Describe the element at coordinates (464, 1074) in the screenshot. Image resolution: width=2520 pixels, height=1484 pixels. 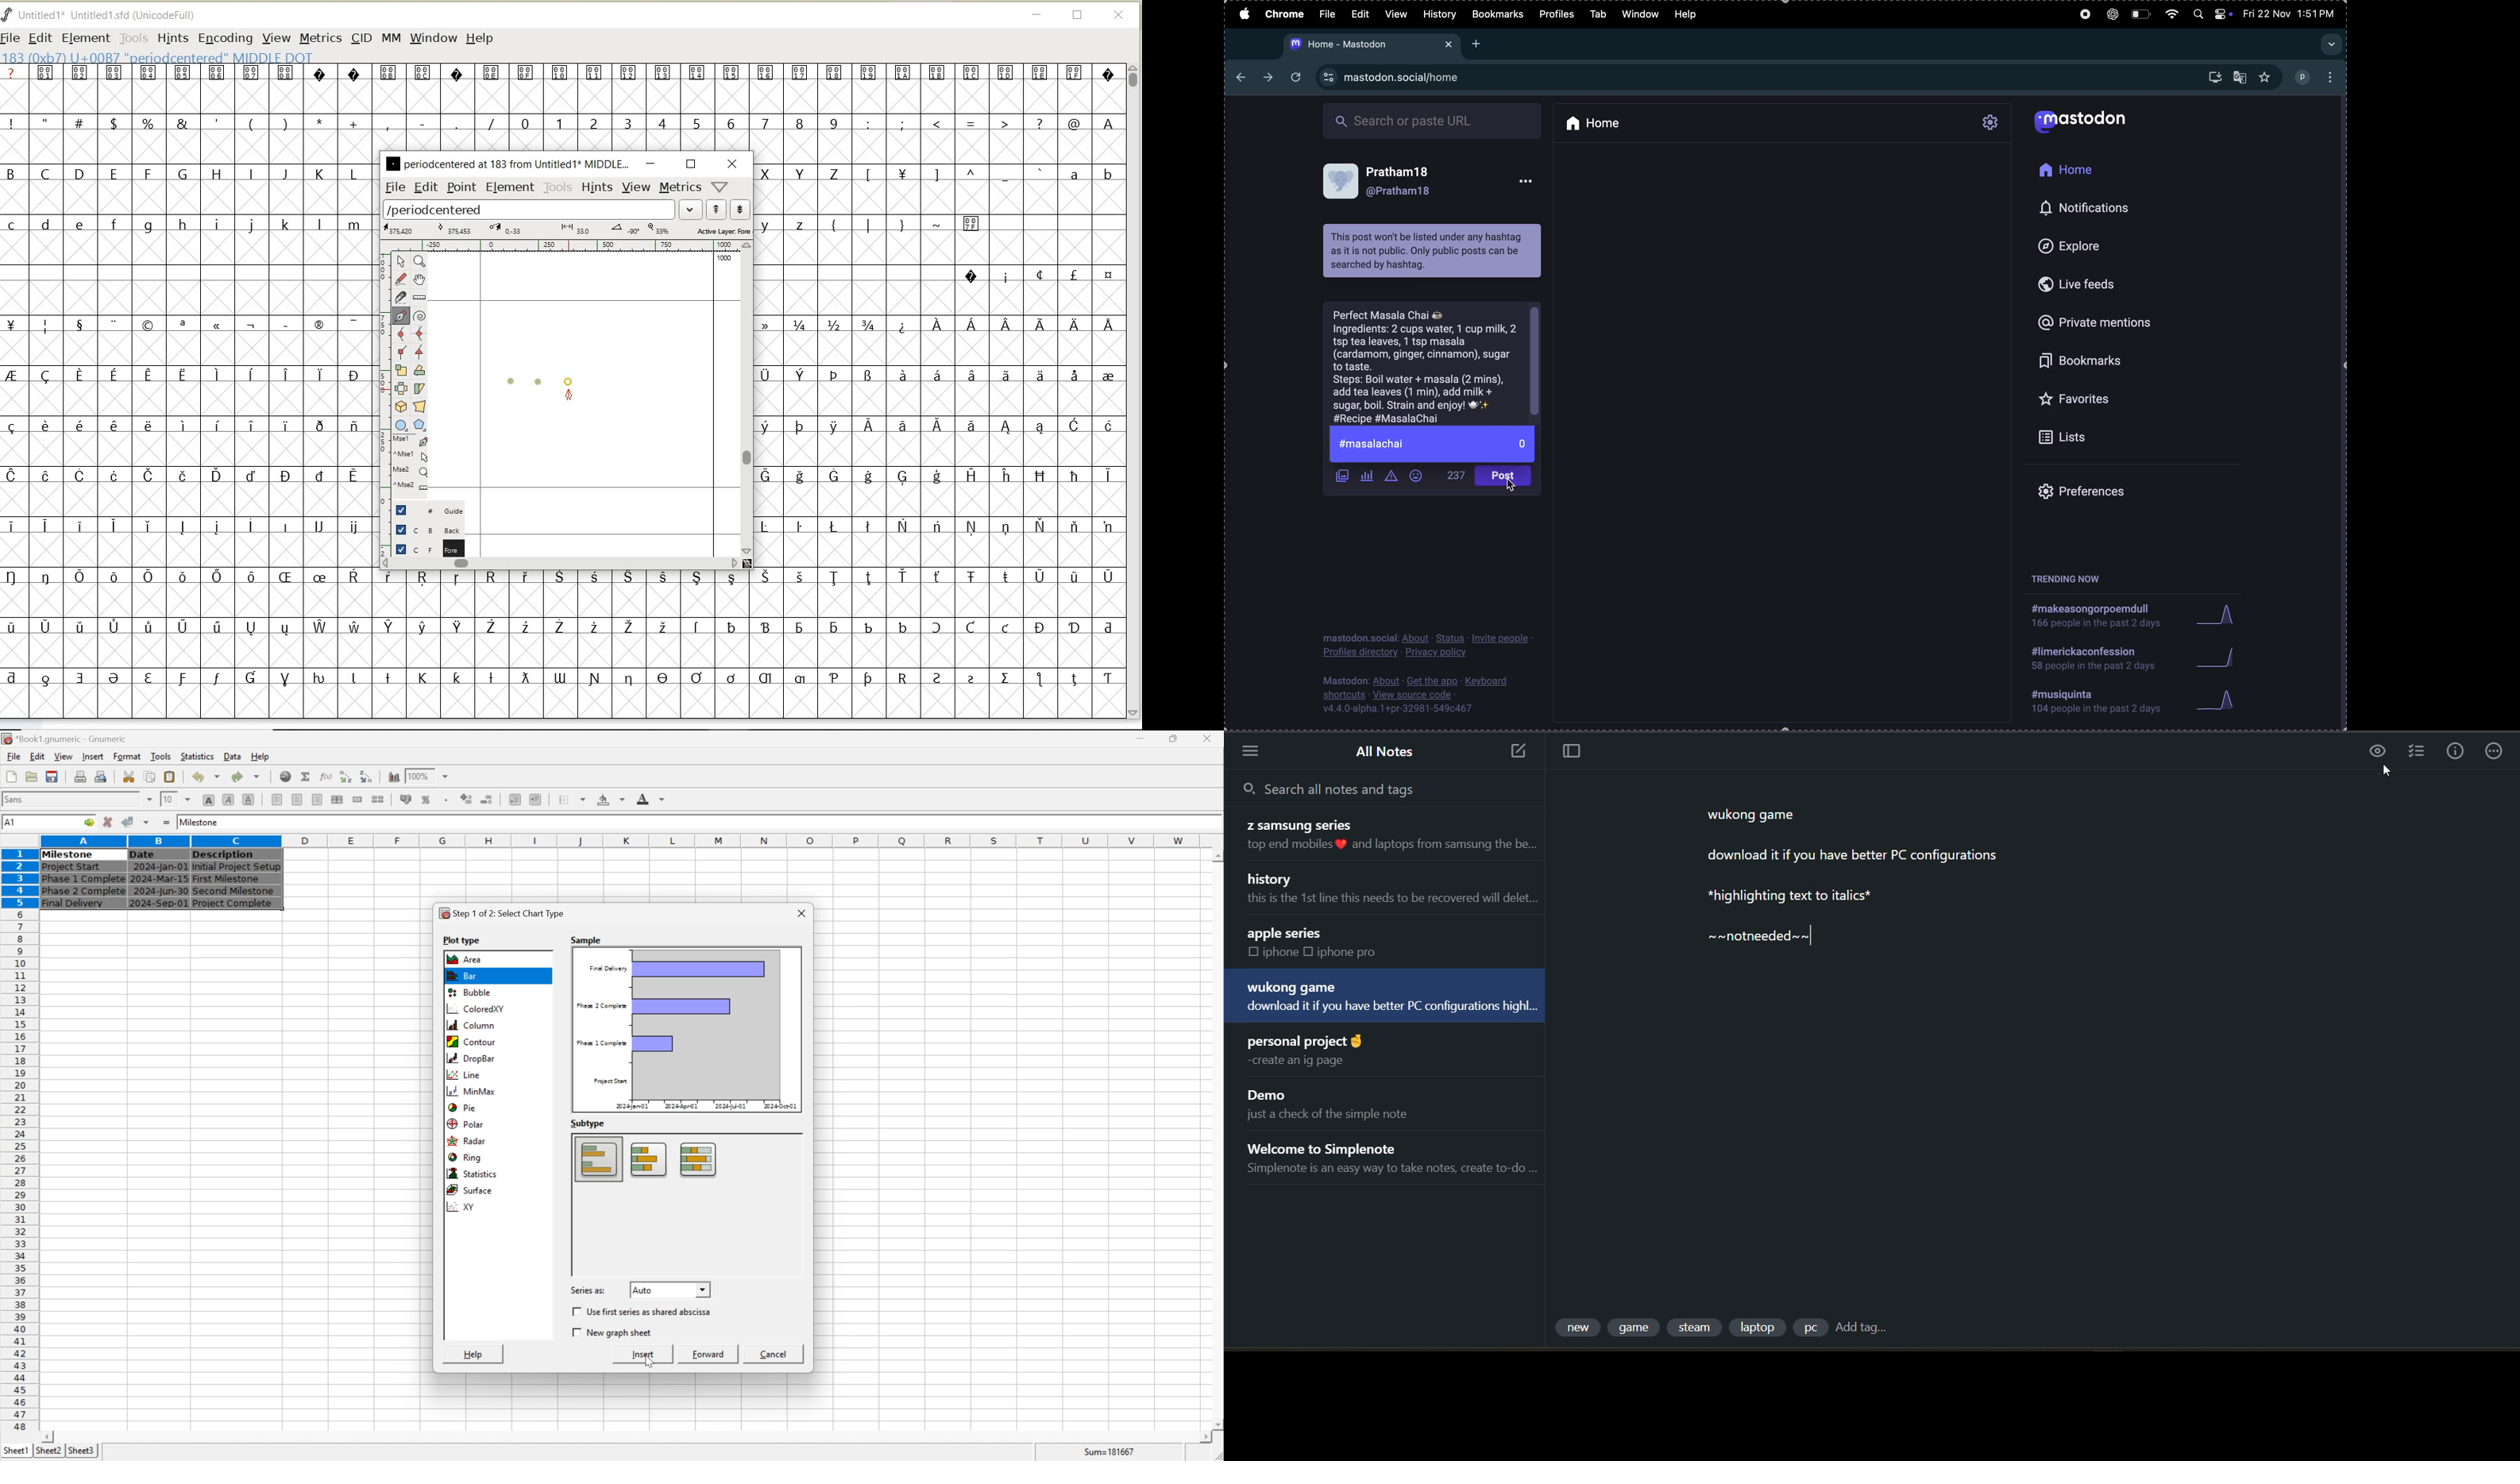
I see `line` at that location.